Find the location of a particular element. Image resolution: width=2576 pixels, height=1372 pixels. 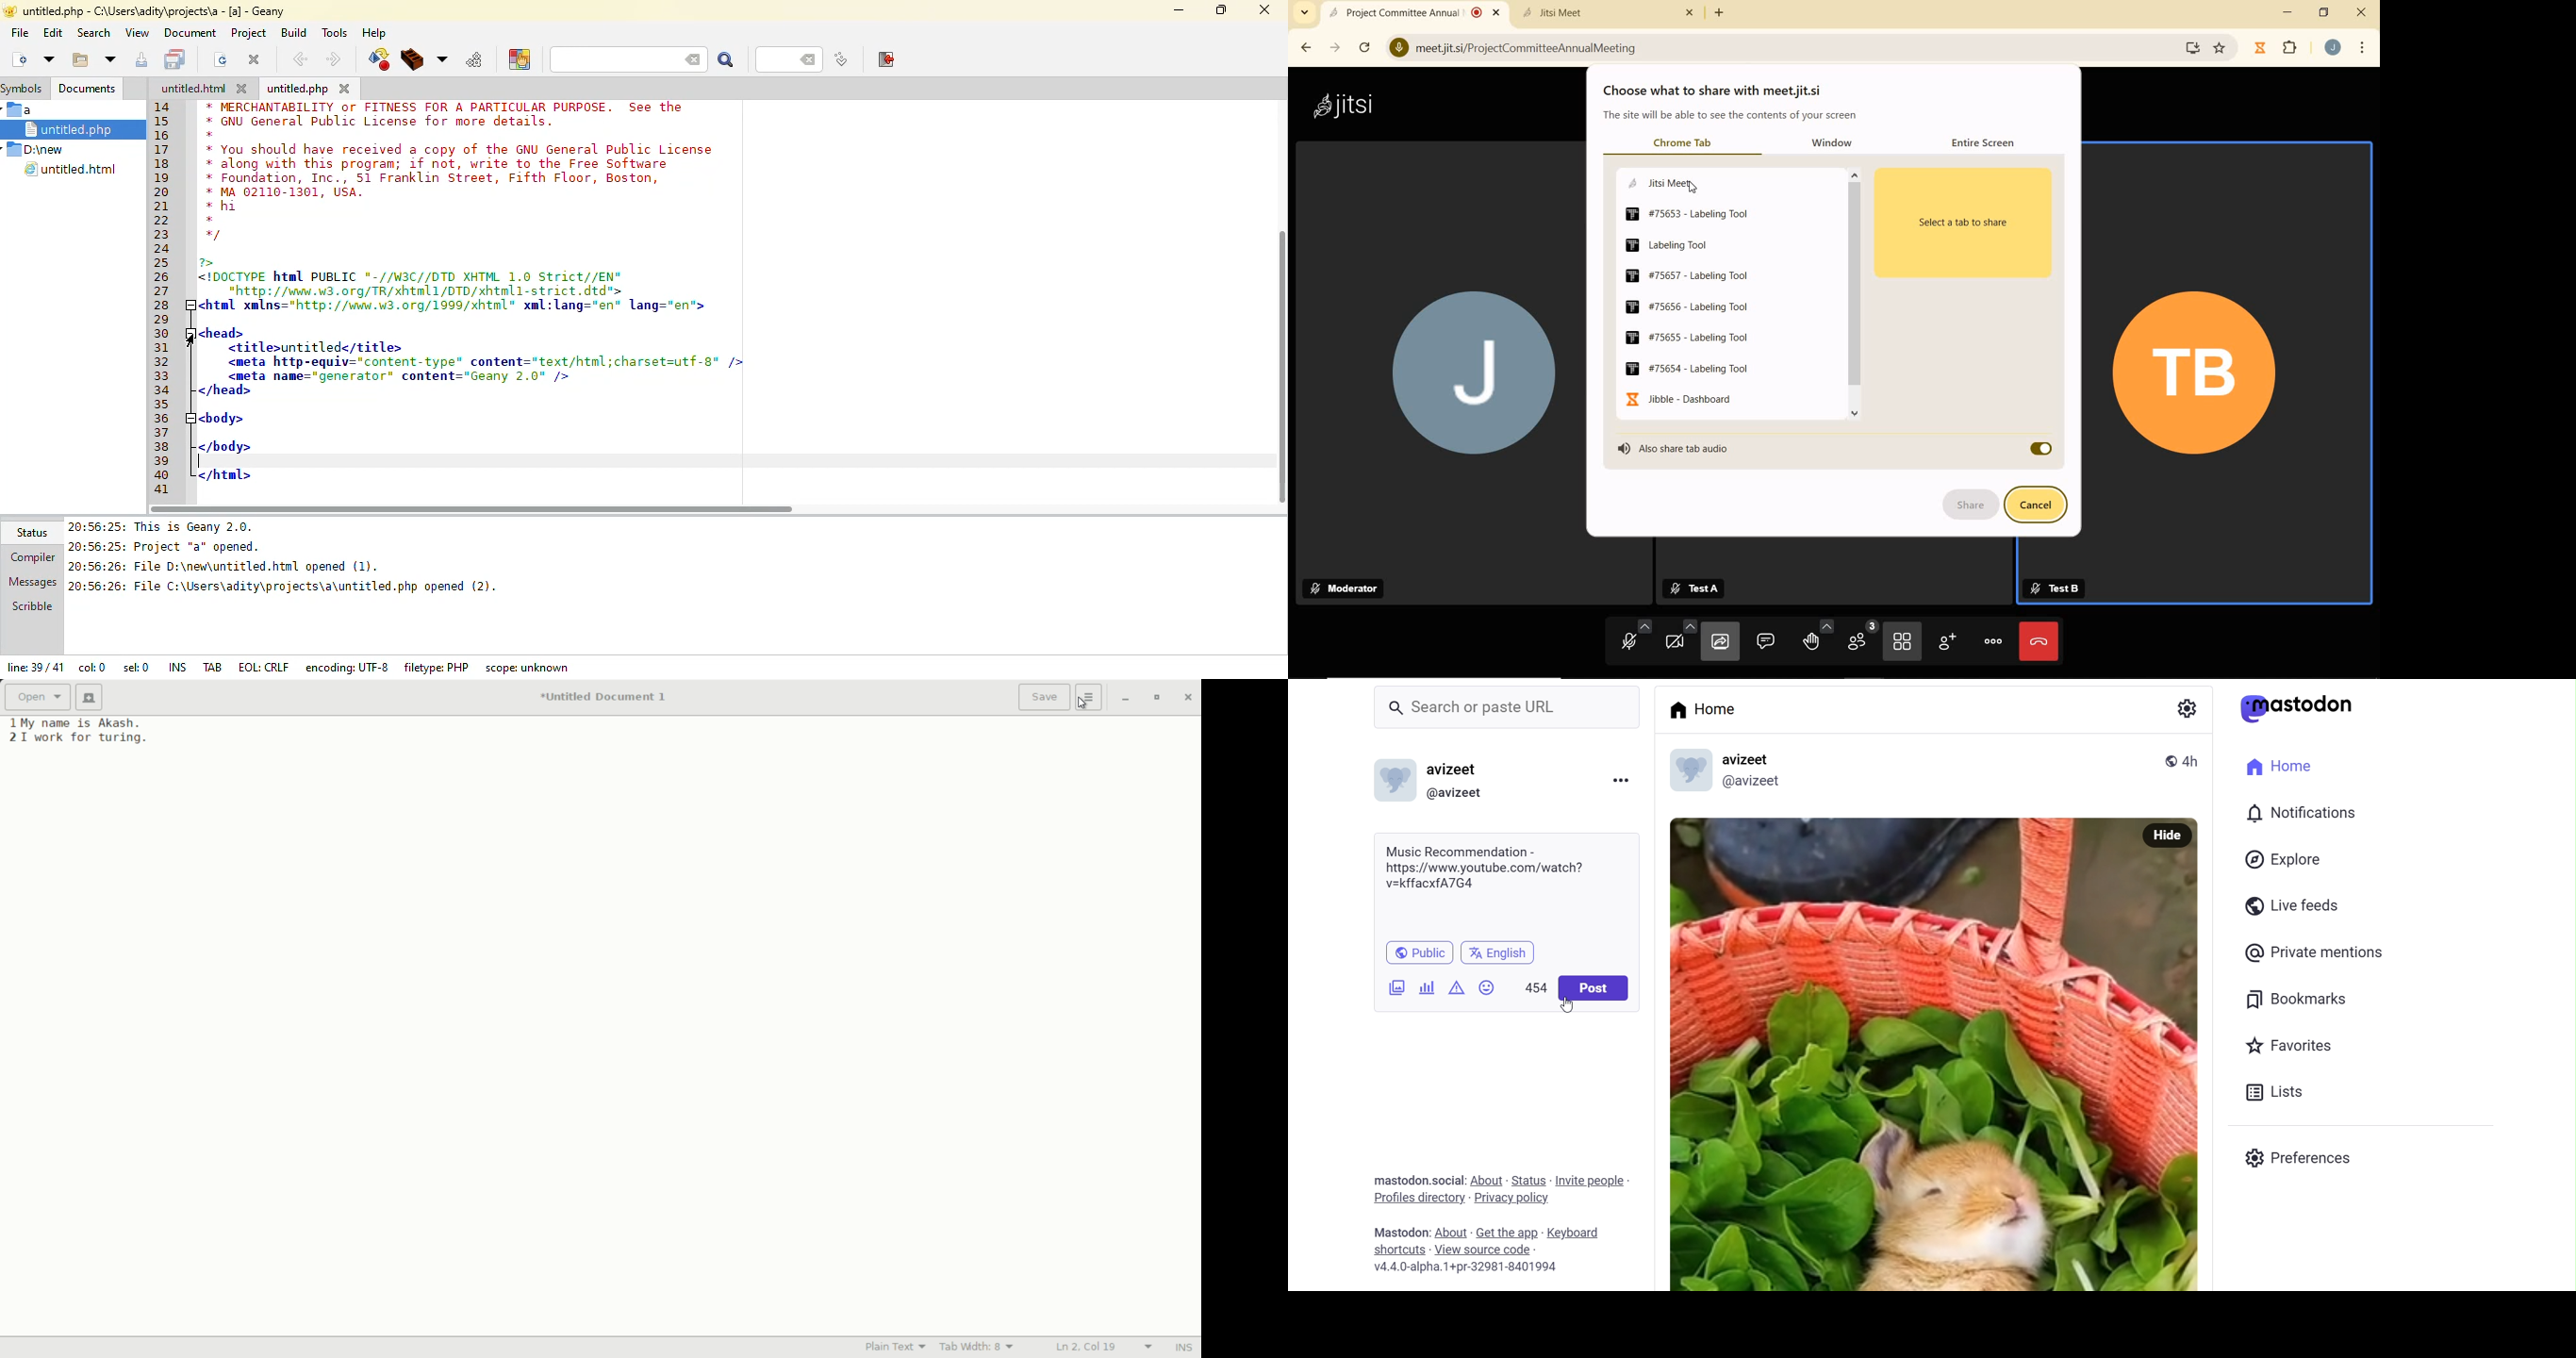

#75657 - Labeling Tool is located at coordinates (1688, 275).